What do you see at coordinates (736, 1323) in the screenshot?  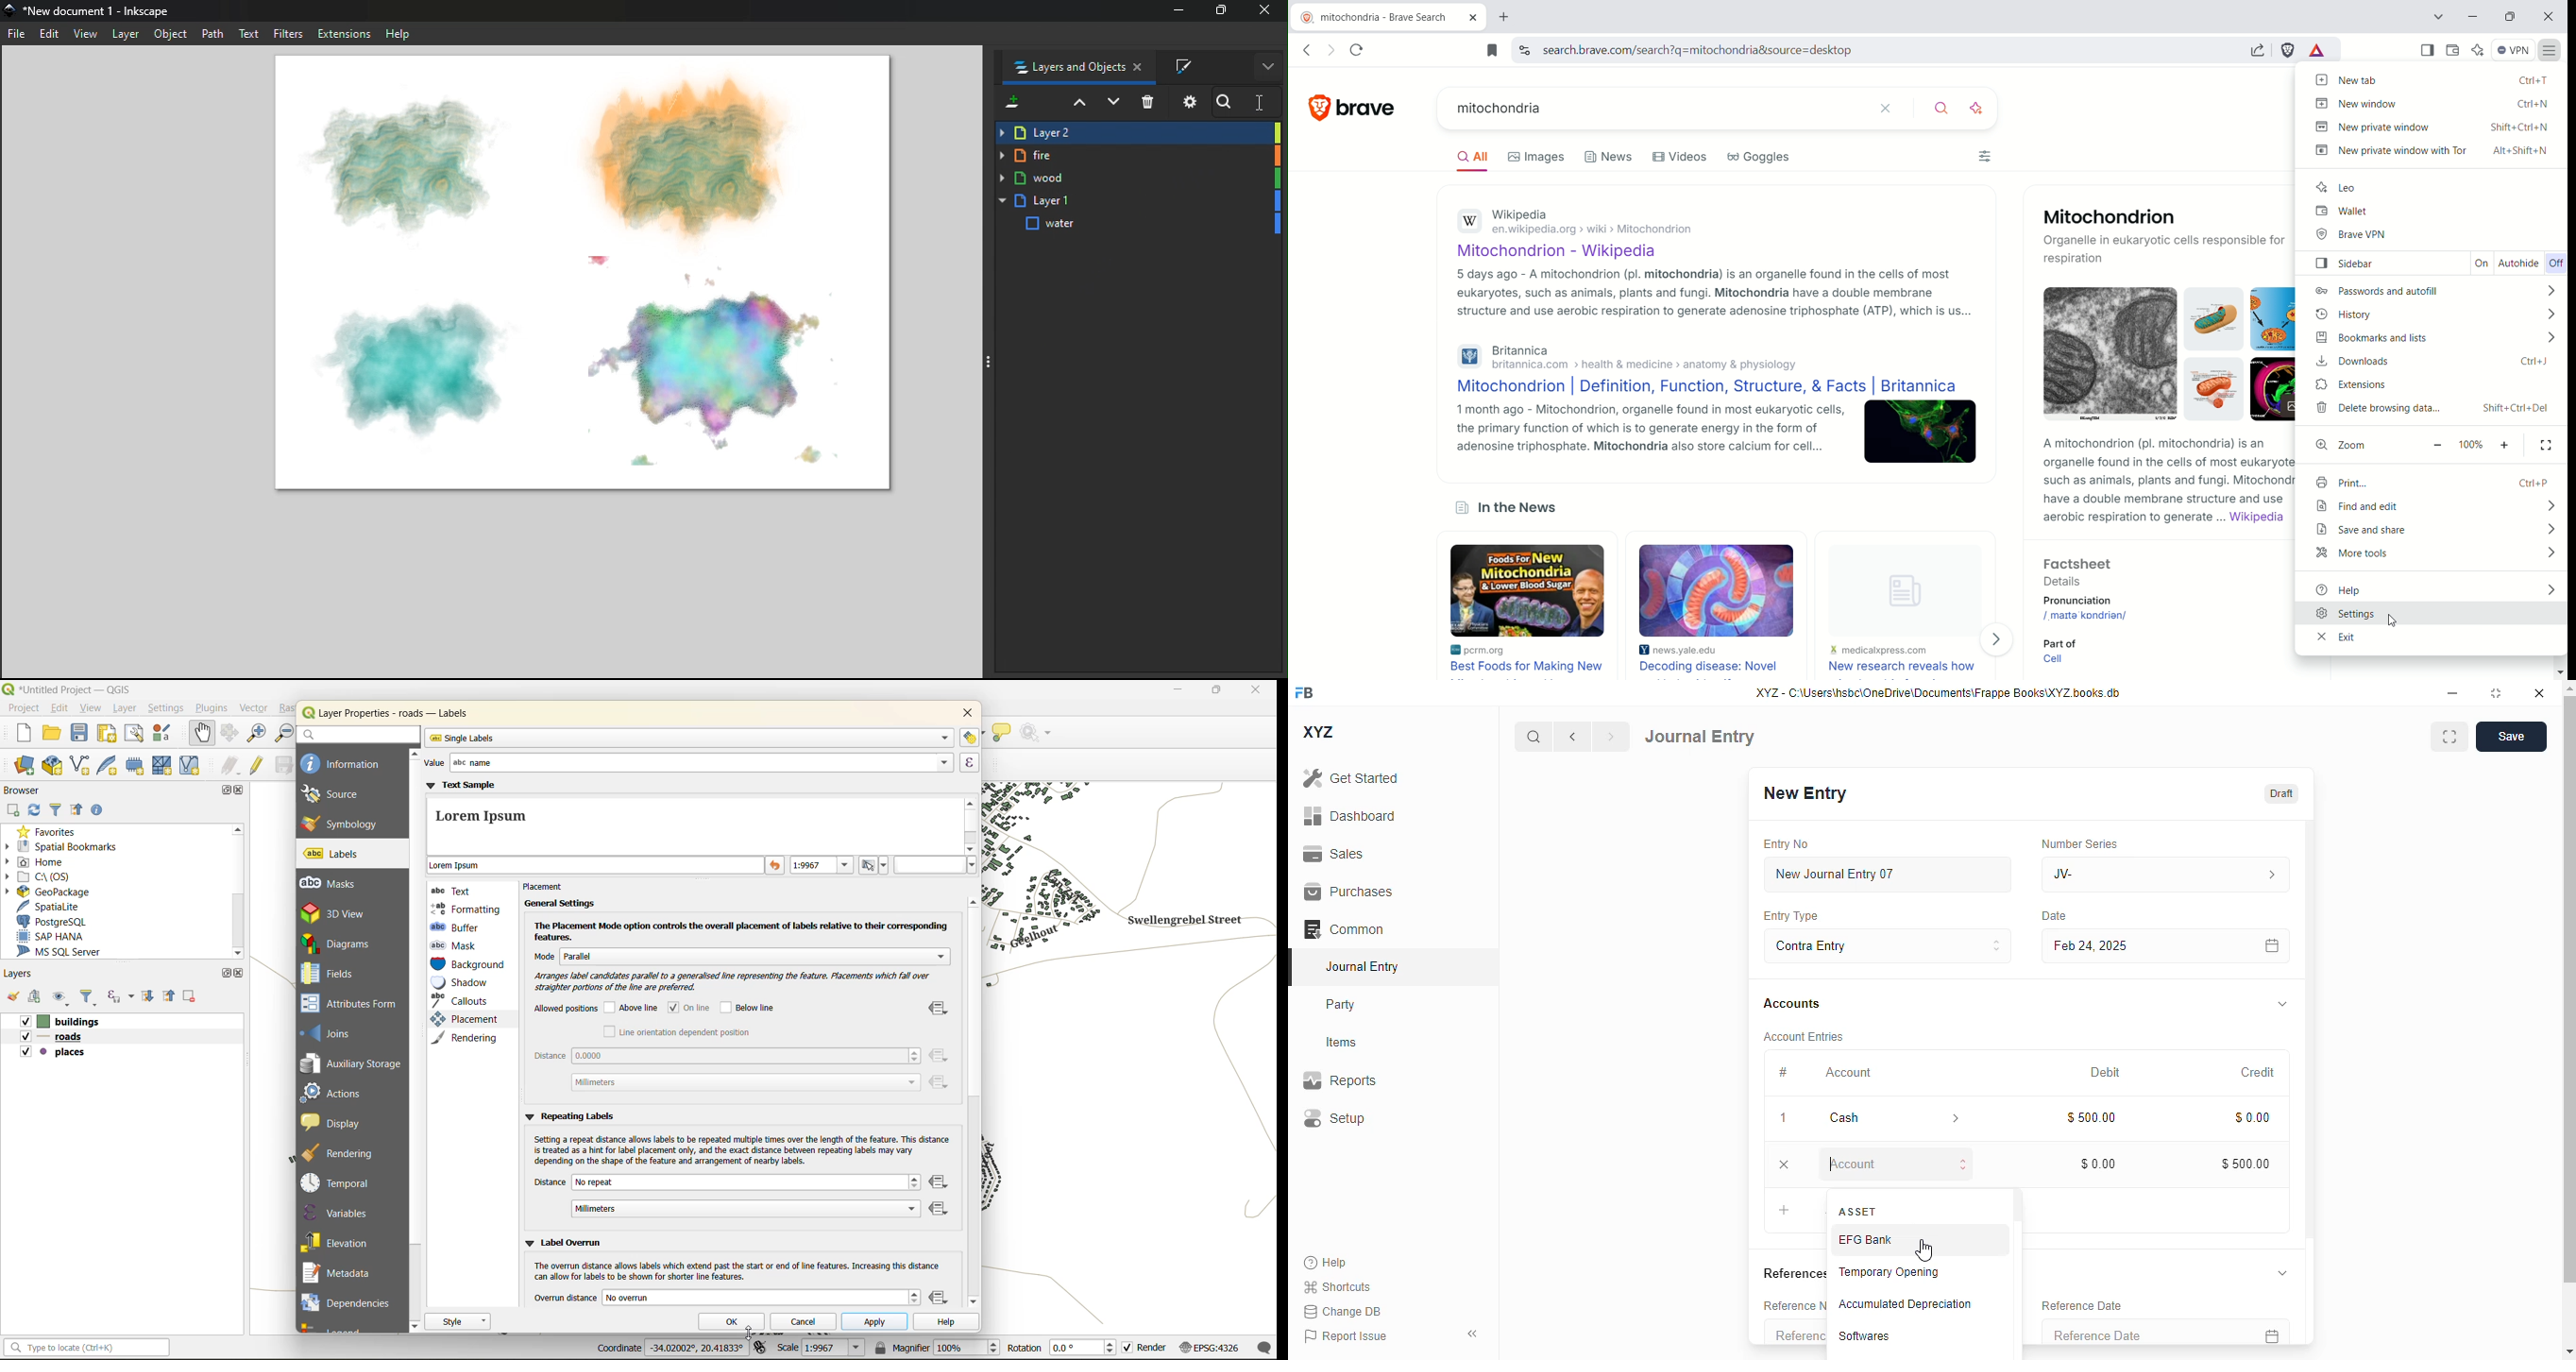 I see `ok` at bounding box center [736, 1323].